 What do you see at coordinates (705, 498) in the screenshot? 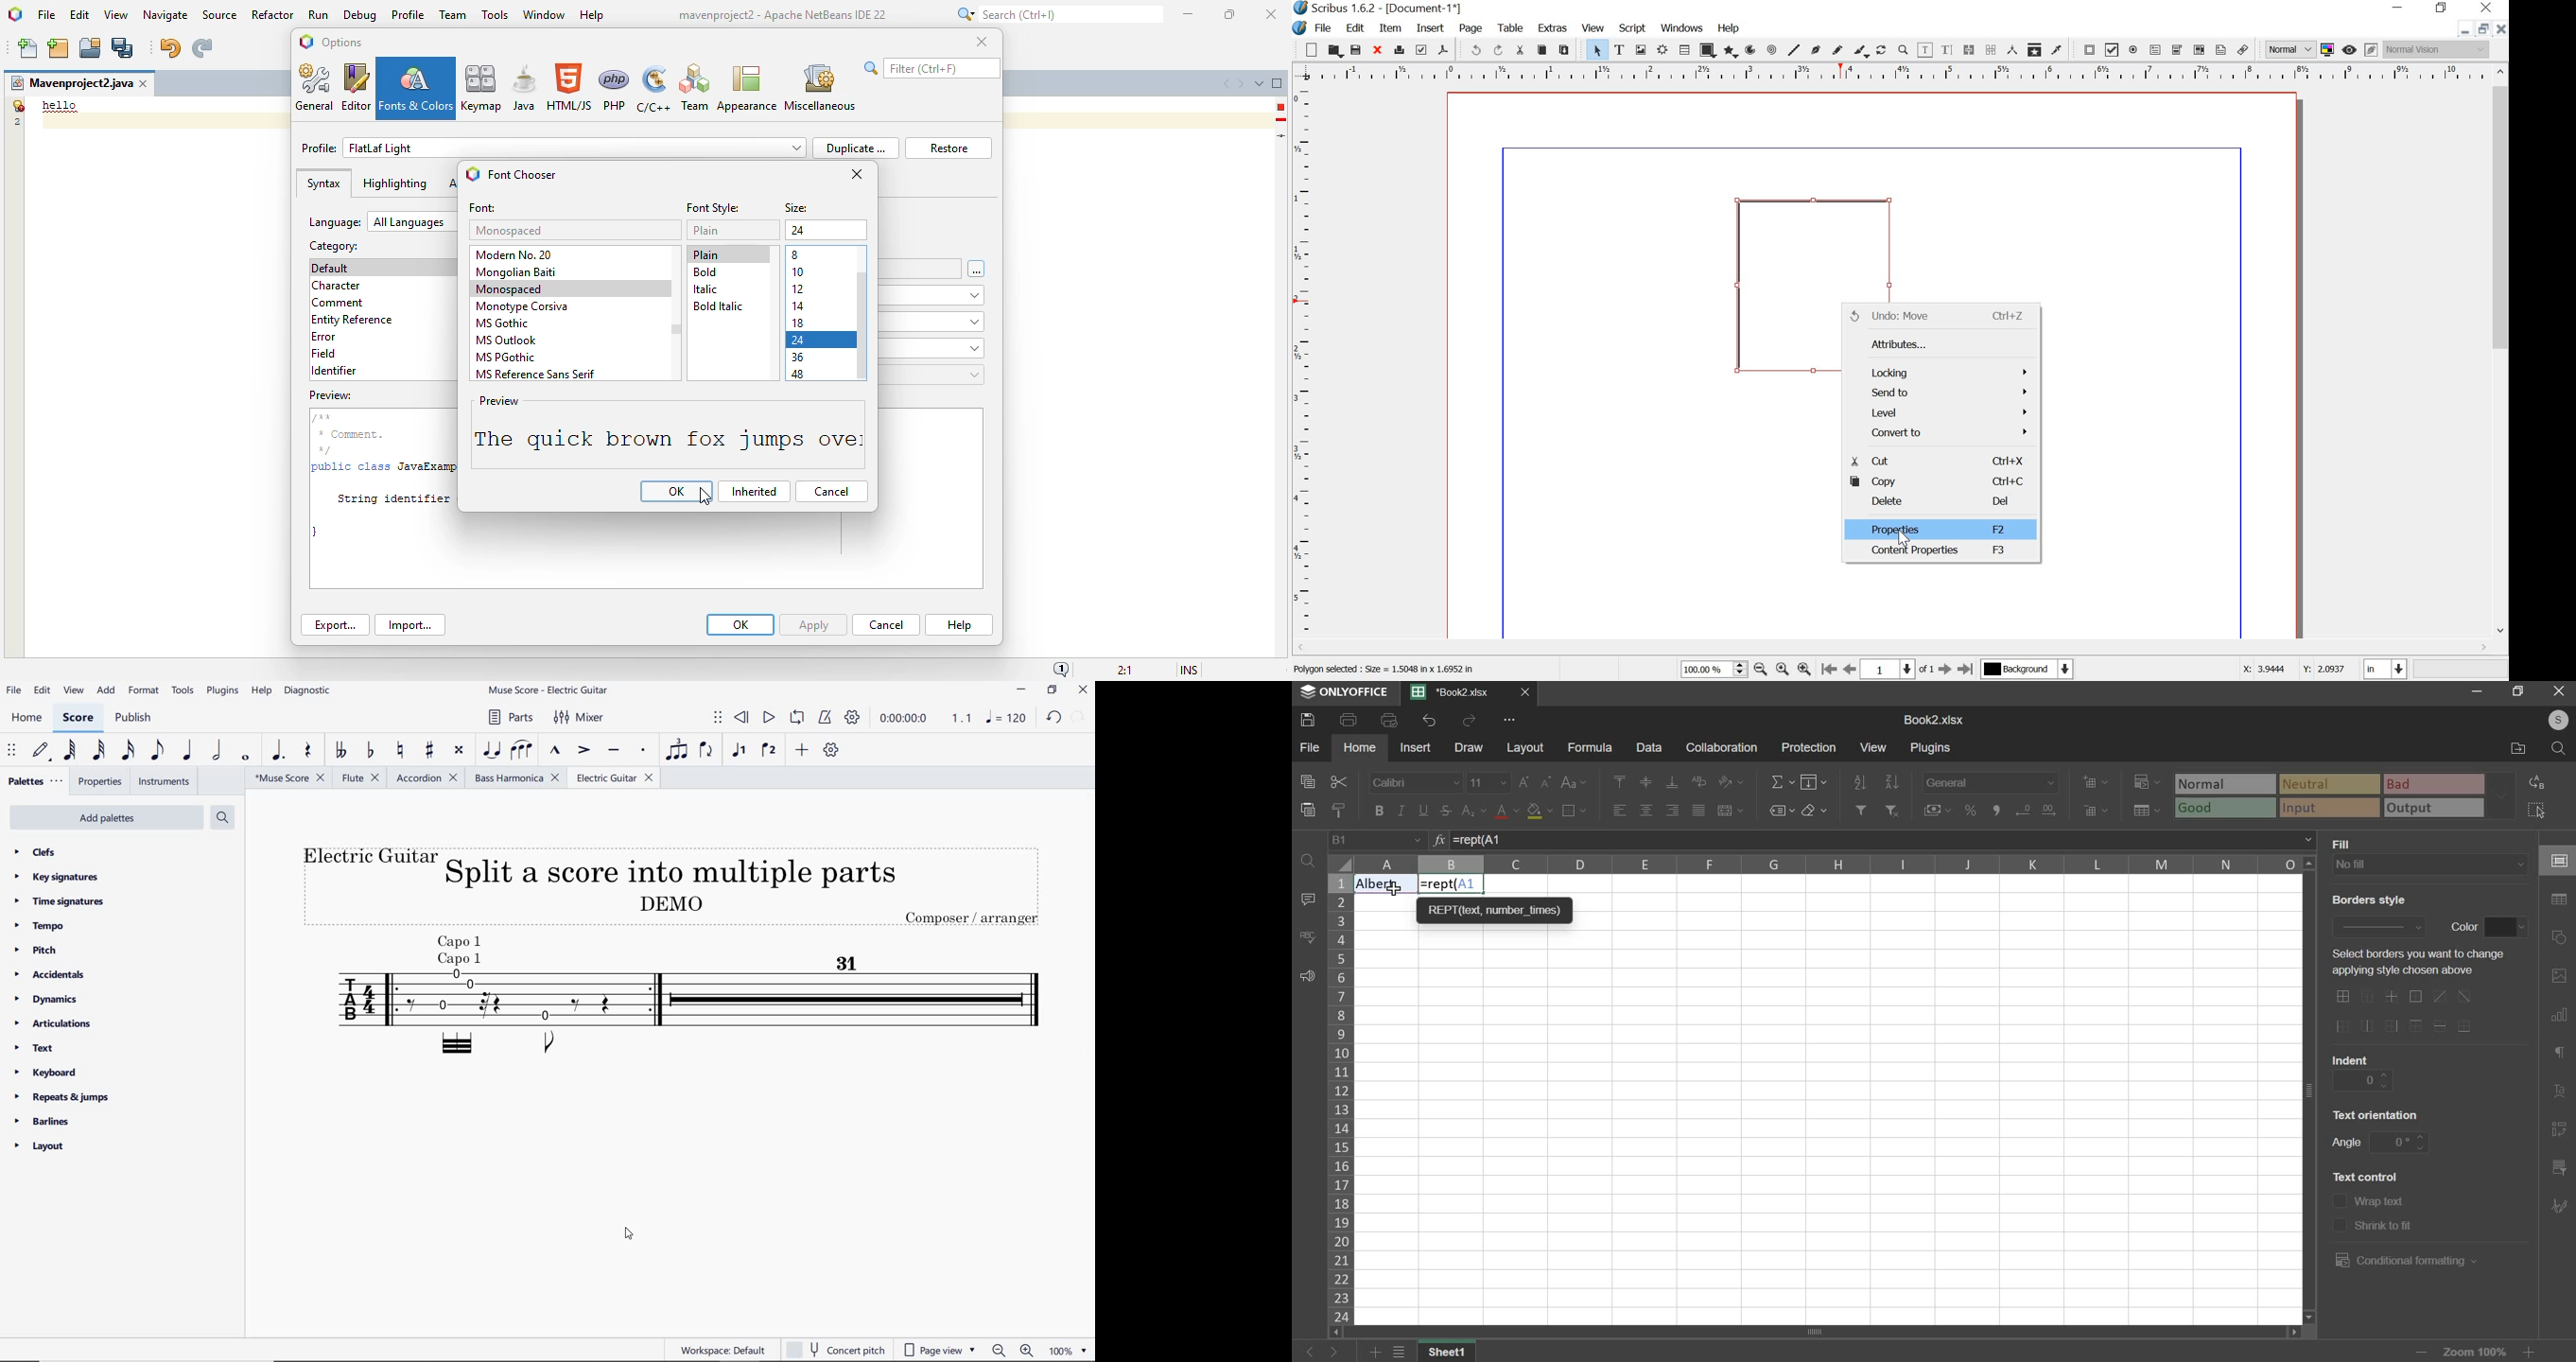
I see `cursor` at bounding box center [705, 498].